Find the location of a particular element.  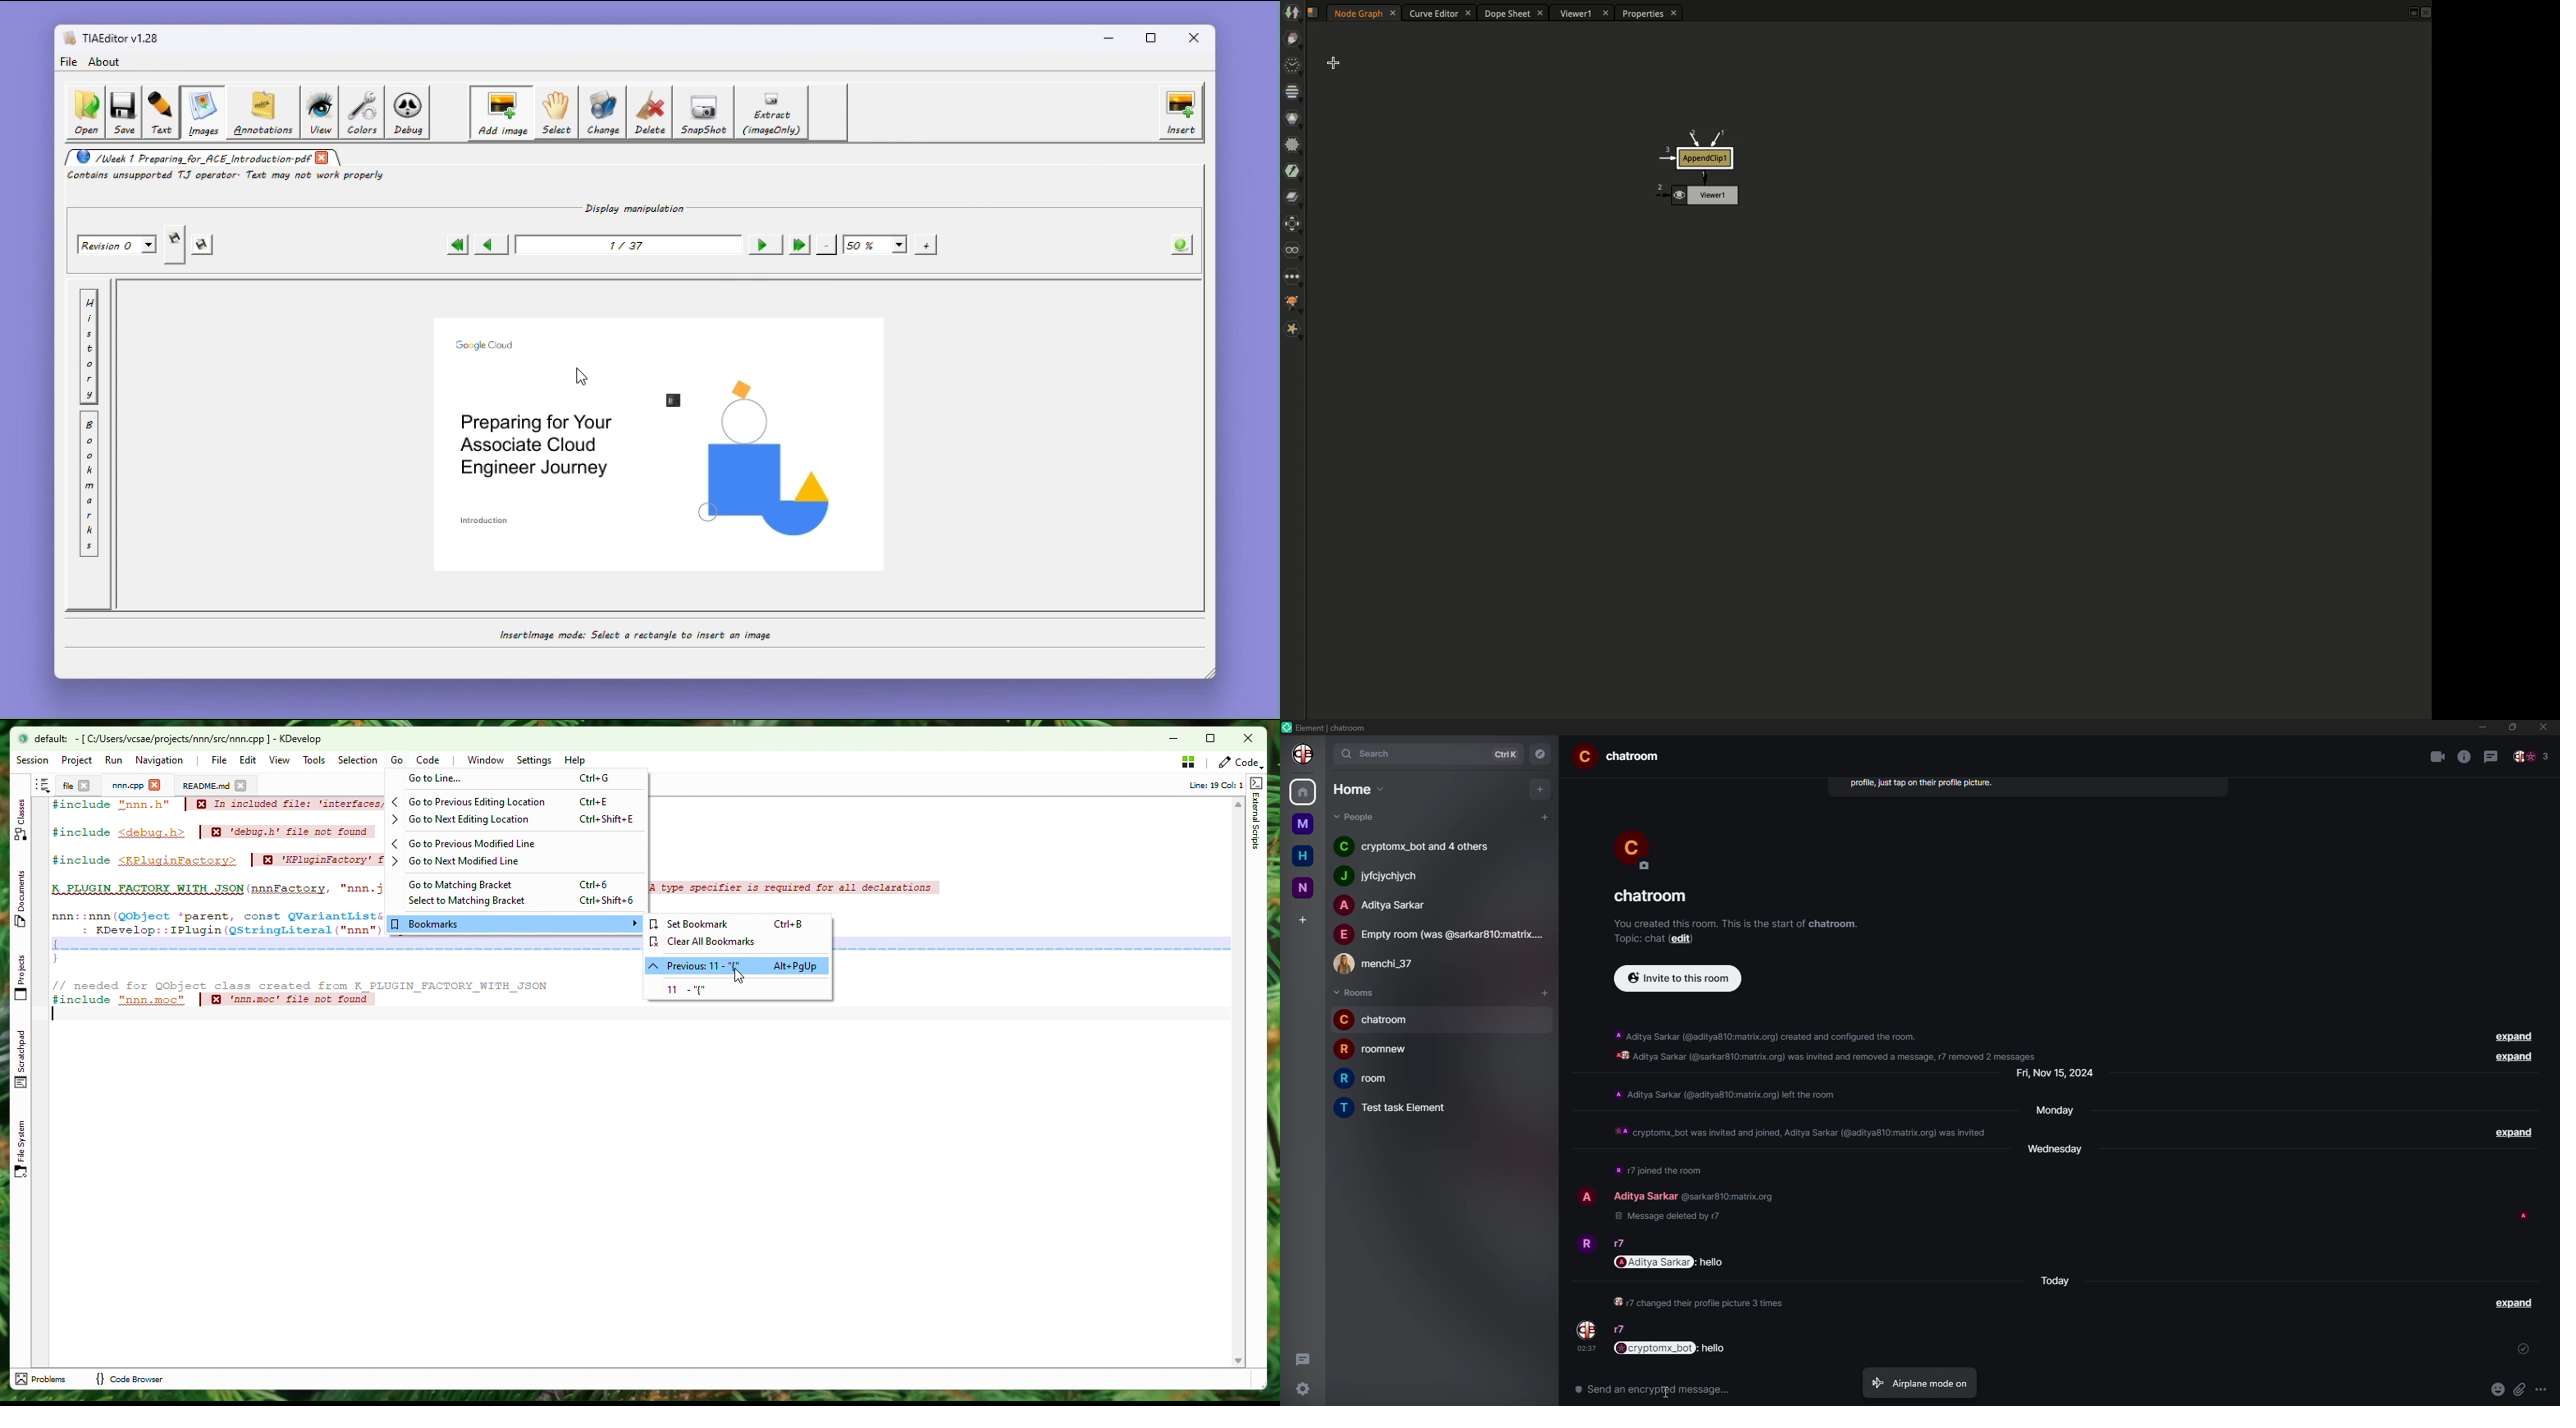

profile is located at coordinates (1302, 755).